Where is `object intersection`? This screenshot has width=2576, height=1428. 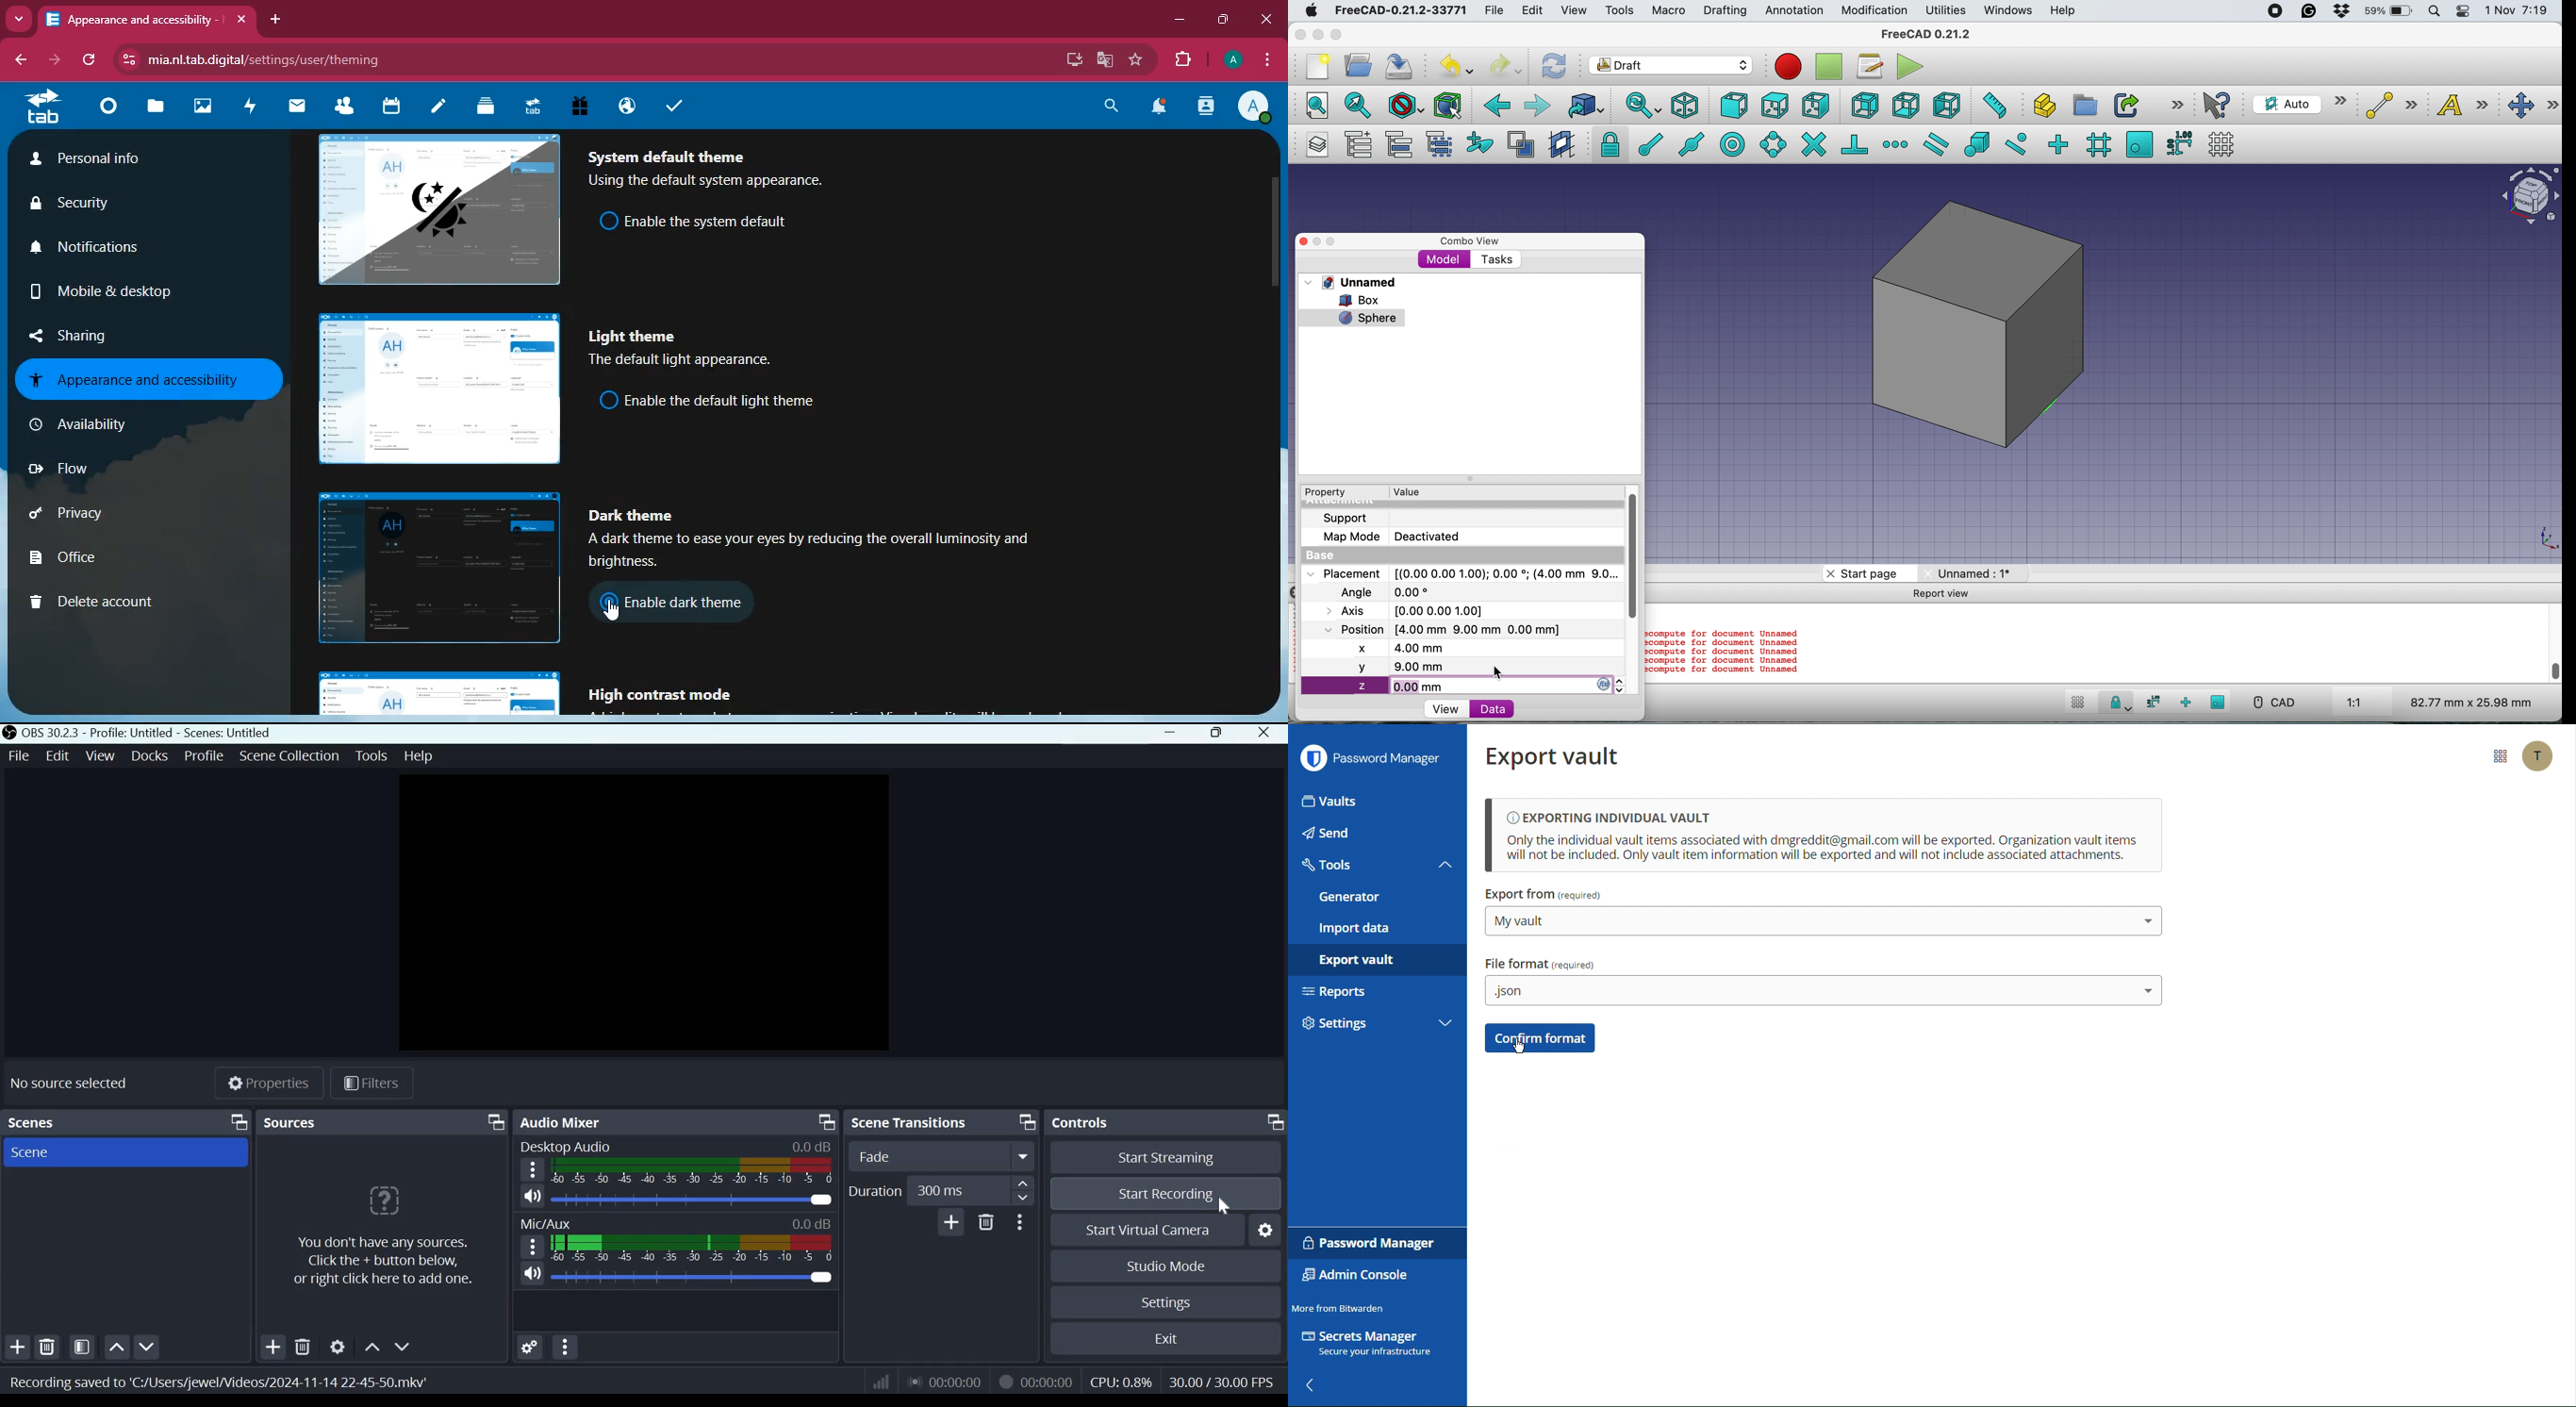
object intersection is located at coordinates (2528, 194).